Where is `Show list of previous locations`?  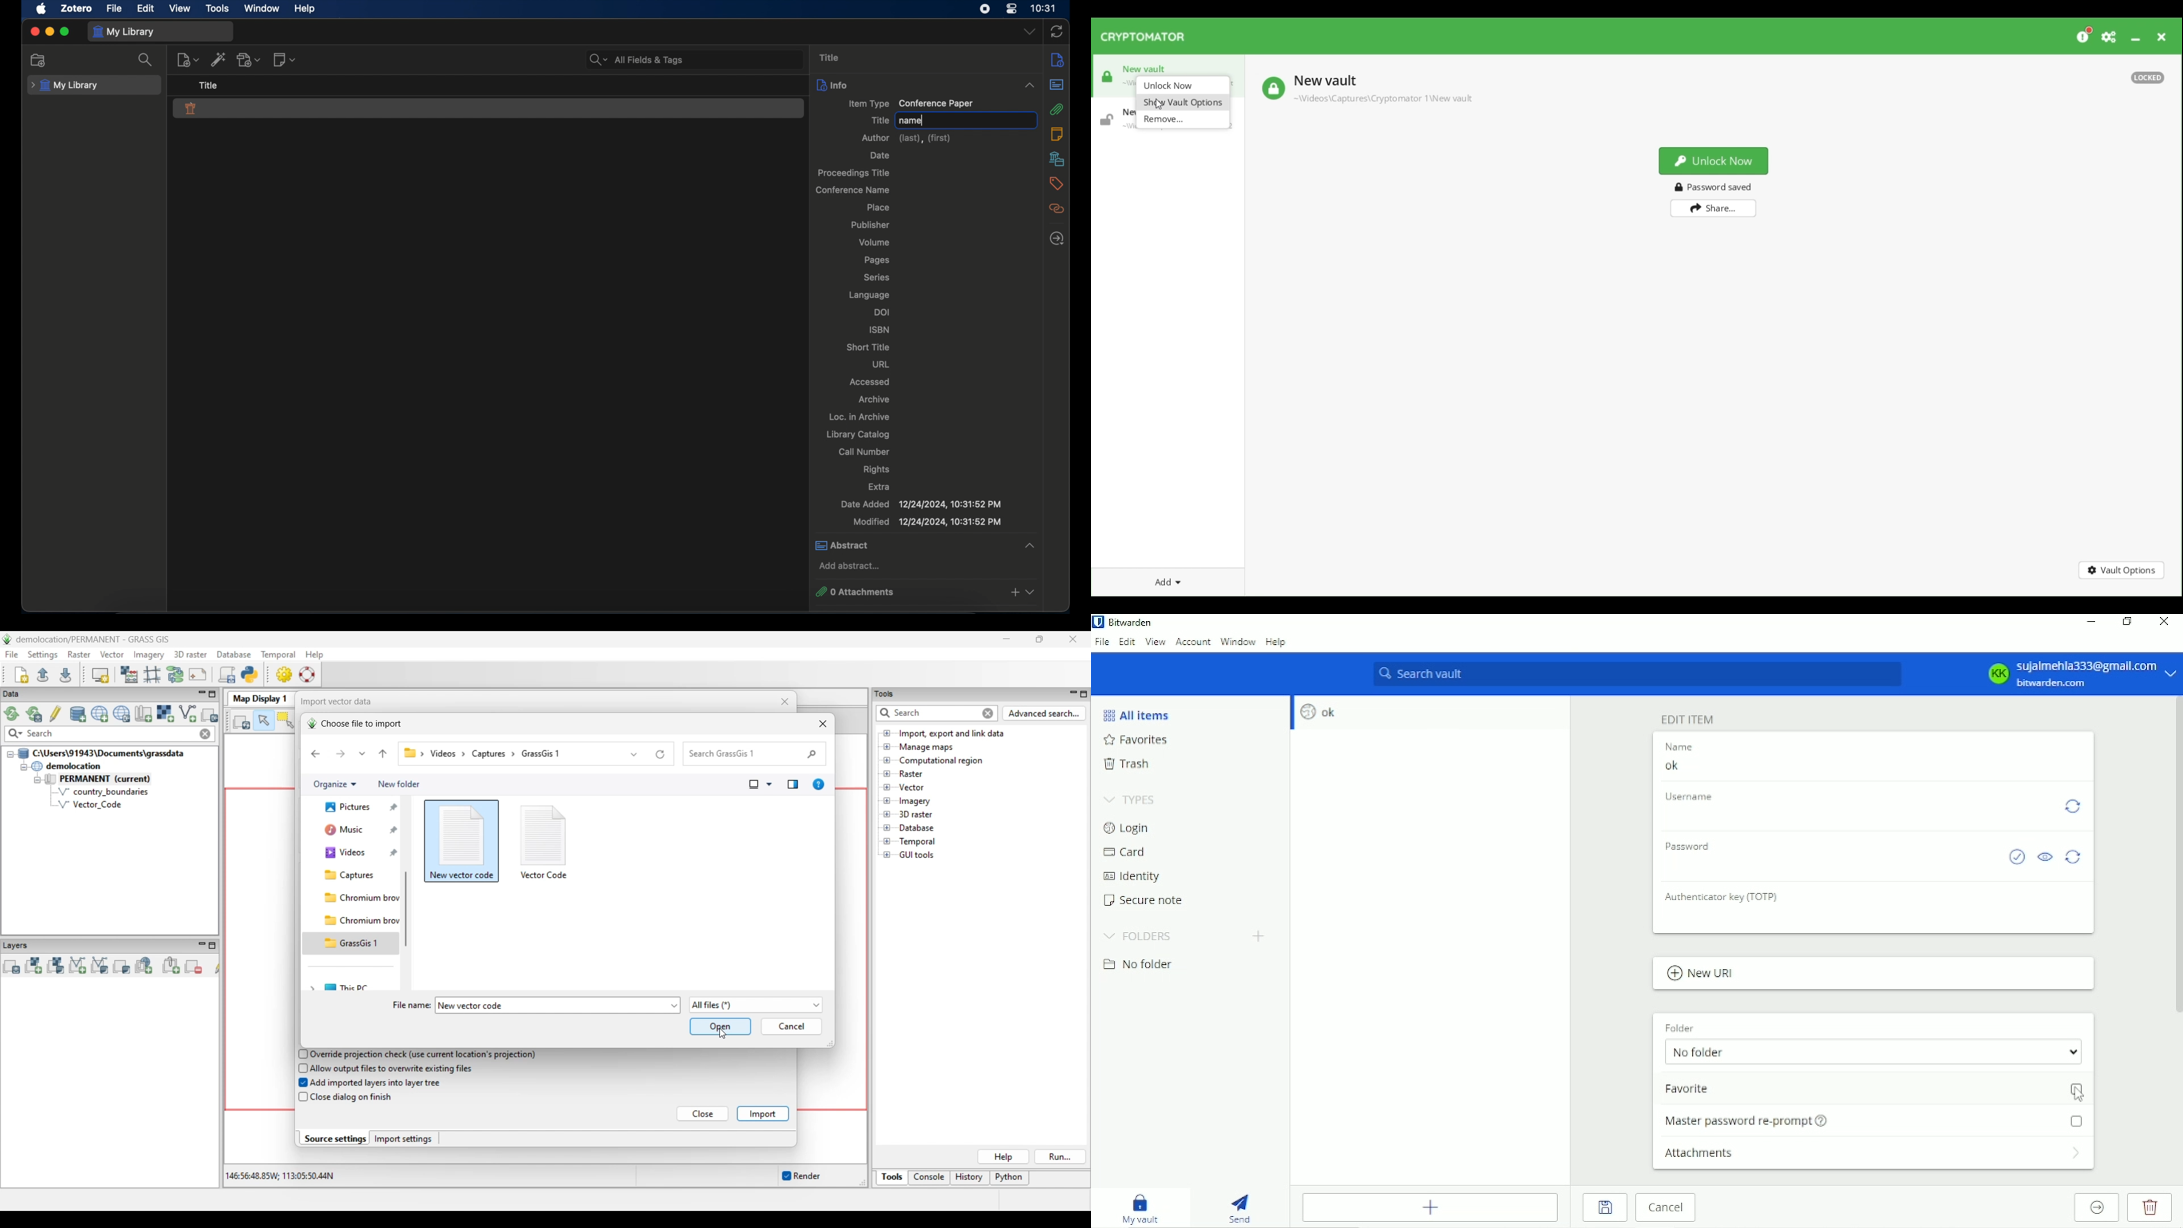 Show list of previous locations is located at coordinates (635, 754).